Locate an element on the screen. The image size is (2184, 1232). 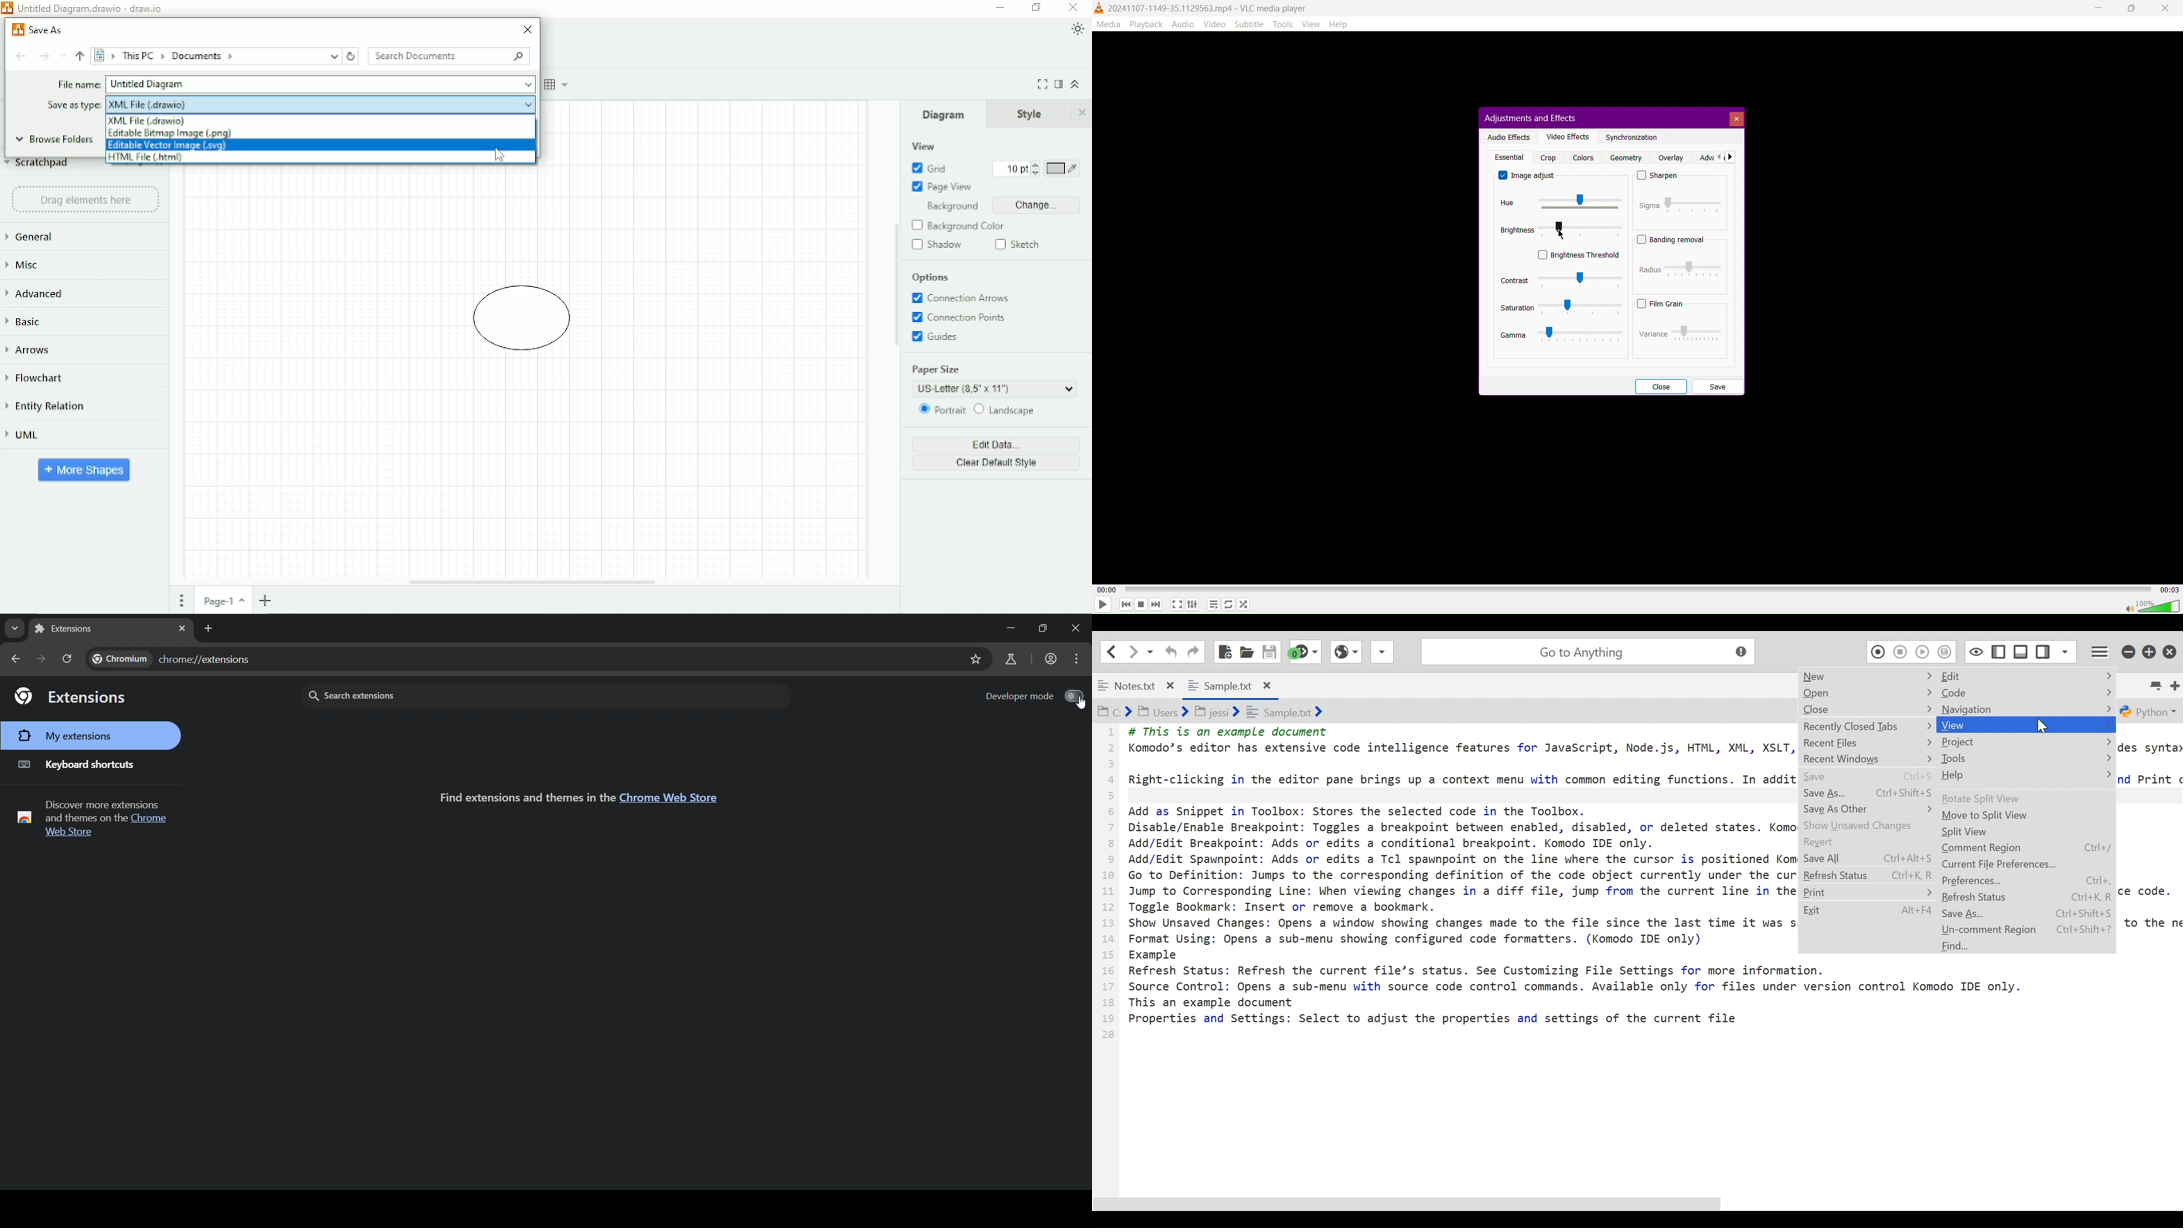
Sharpen is located at coordinates (1658, 177).